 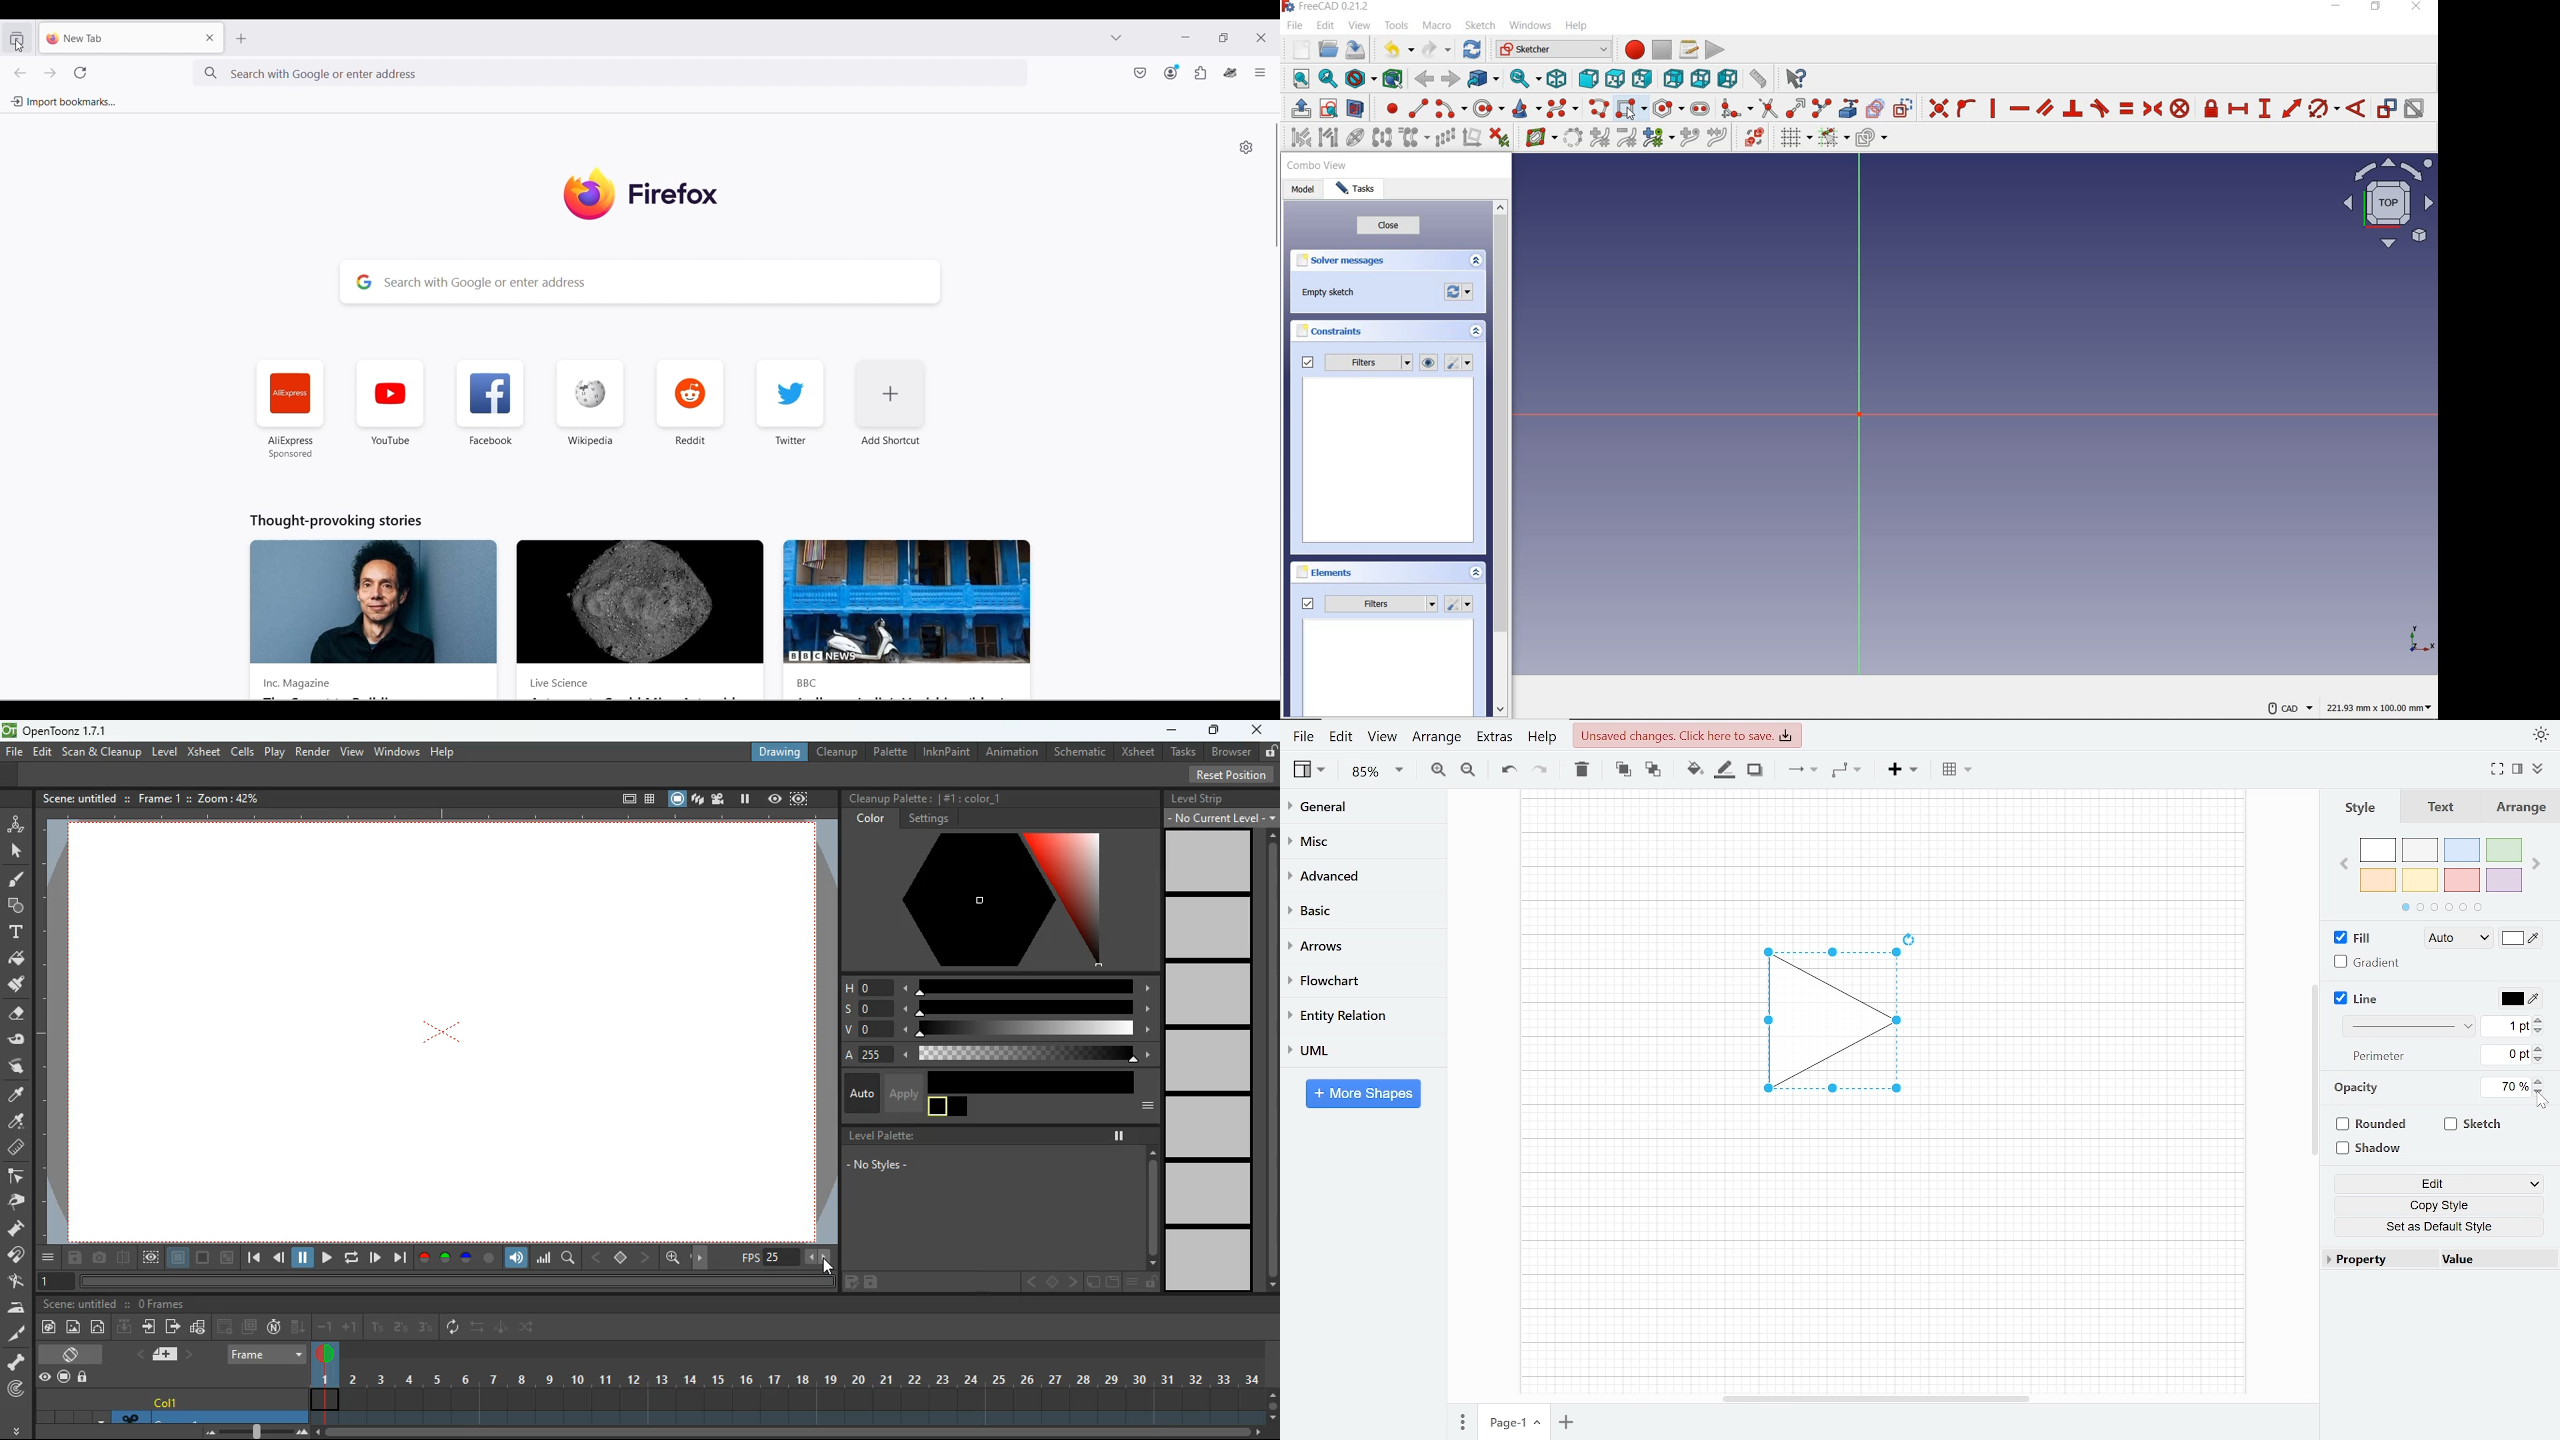 What do you see at coordinates (1354, 1050) in the screenshot?
I see `UML` at bounding box center [1354, 1050].